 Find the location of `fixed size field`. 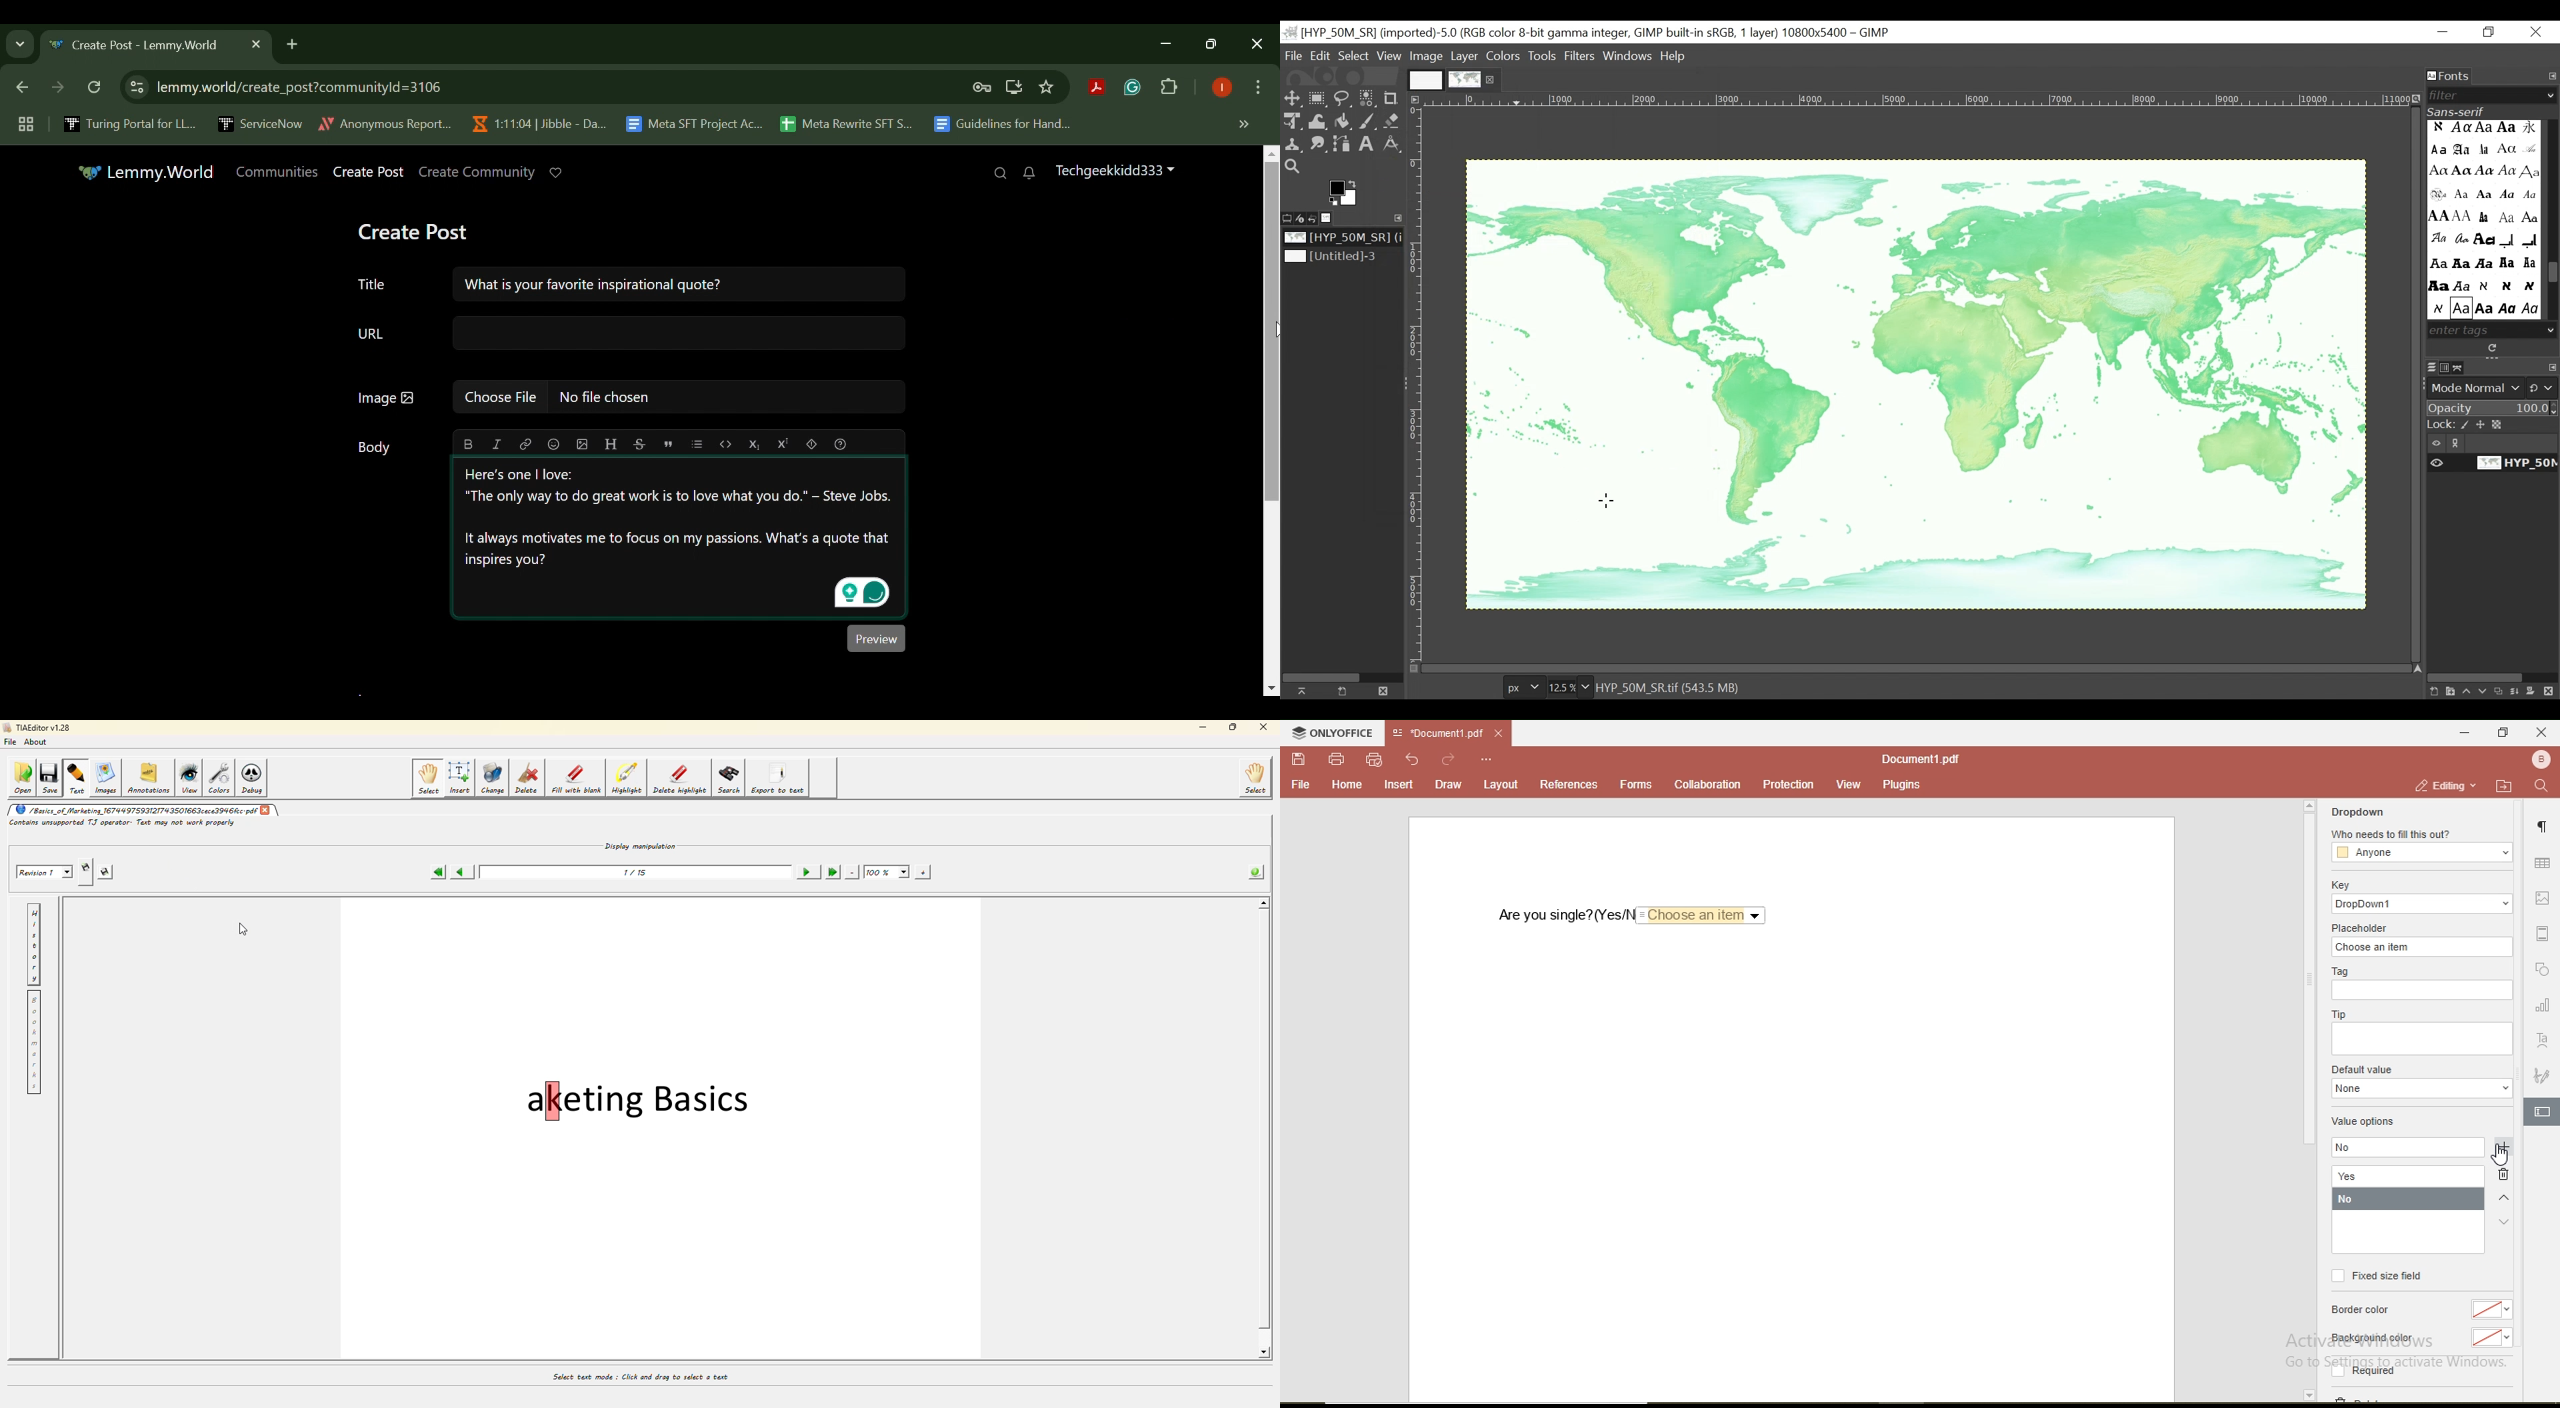

fixed size field is located at coordinates (2378, 1277).